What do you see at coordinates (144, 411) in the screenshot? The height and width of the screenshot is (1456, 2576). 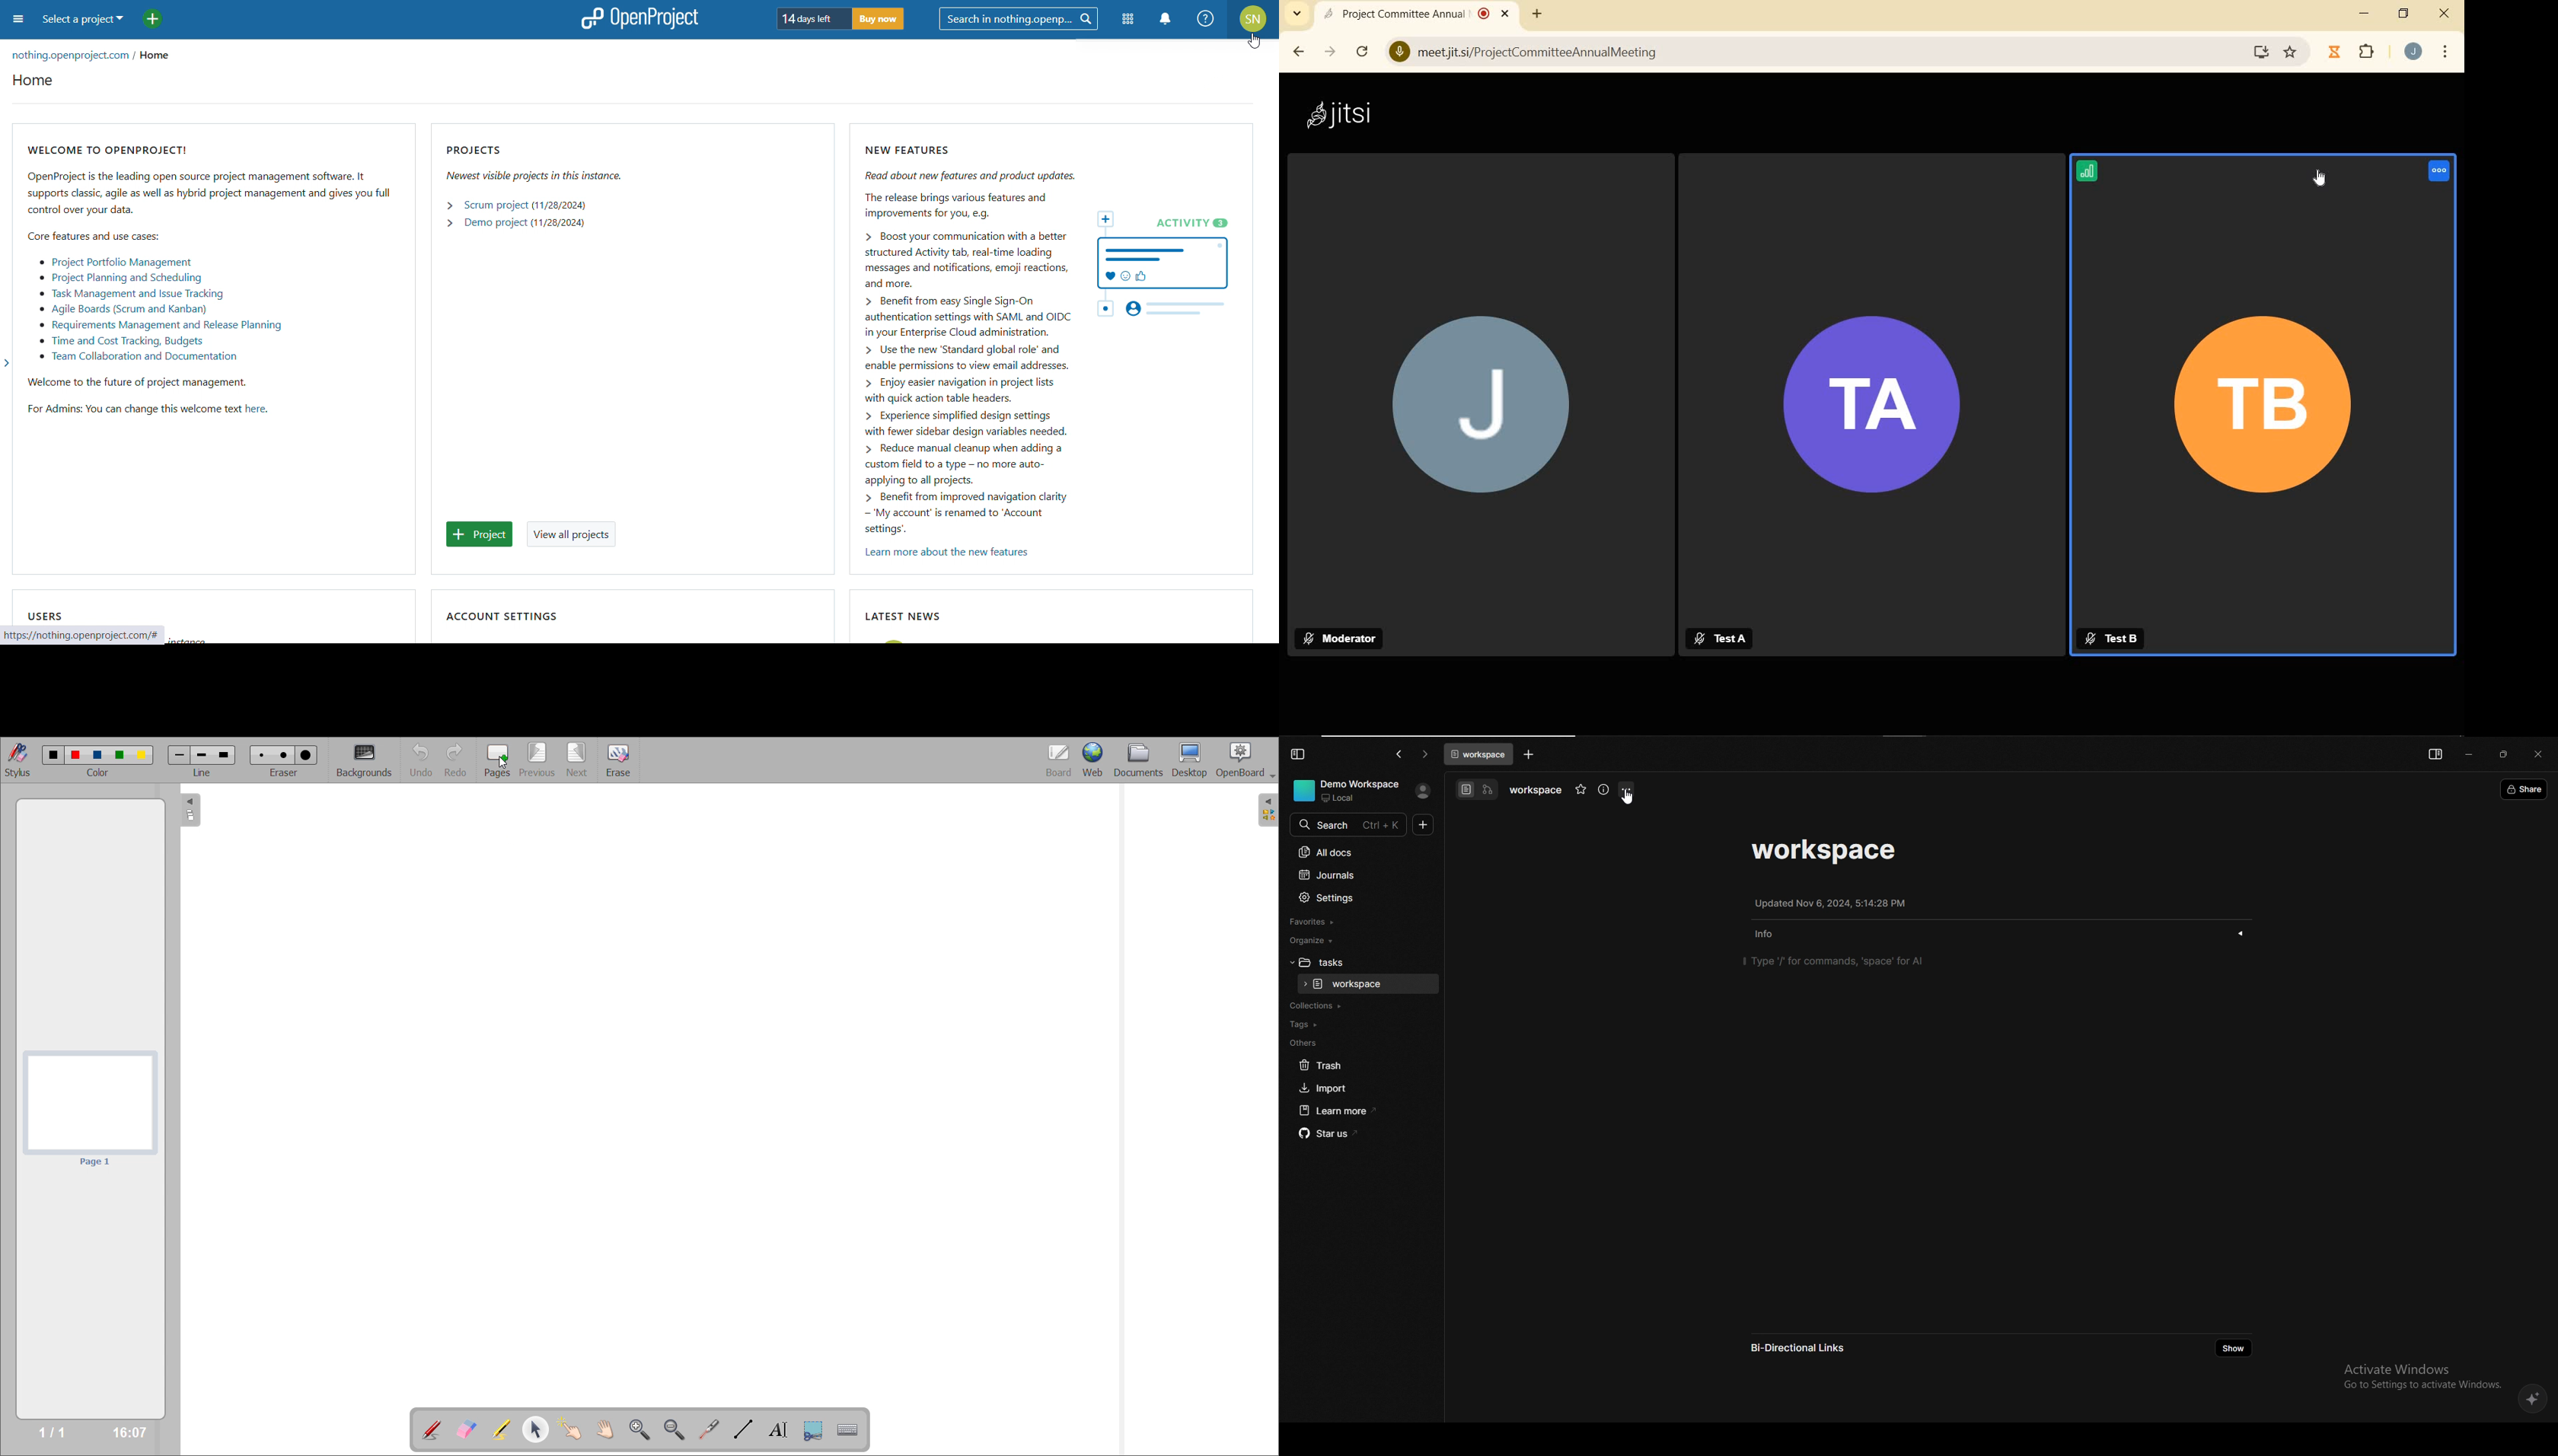 I see `For Admins: You can change this welcome text here.` at bounding box center [144, 411].